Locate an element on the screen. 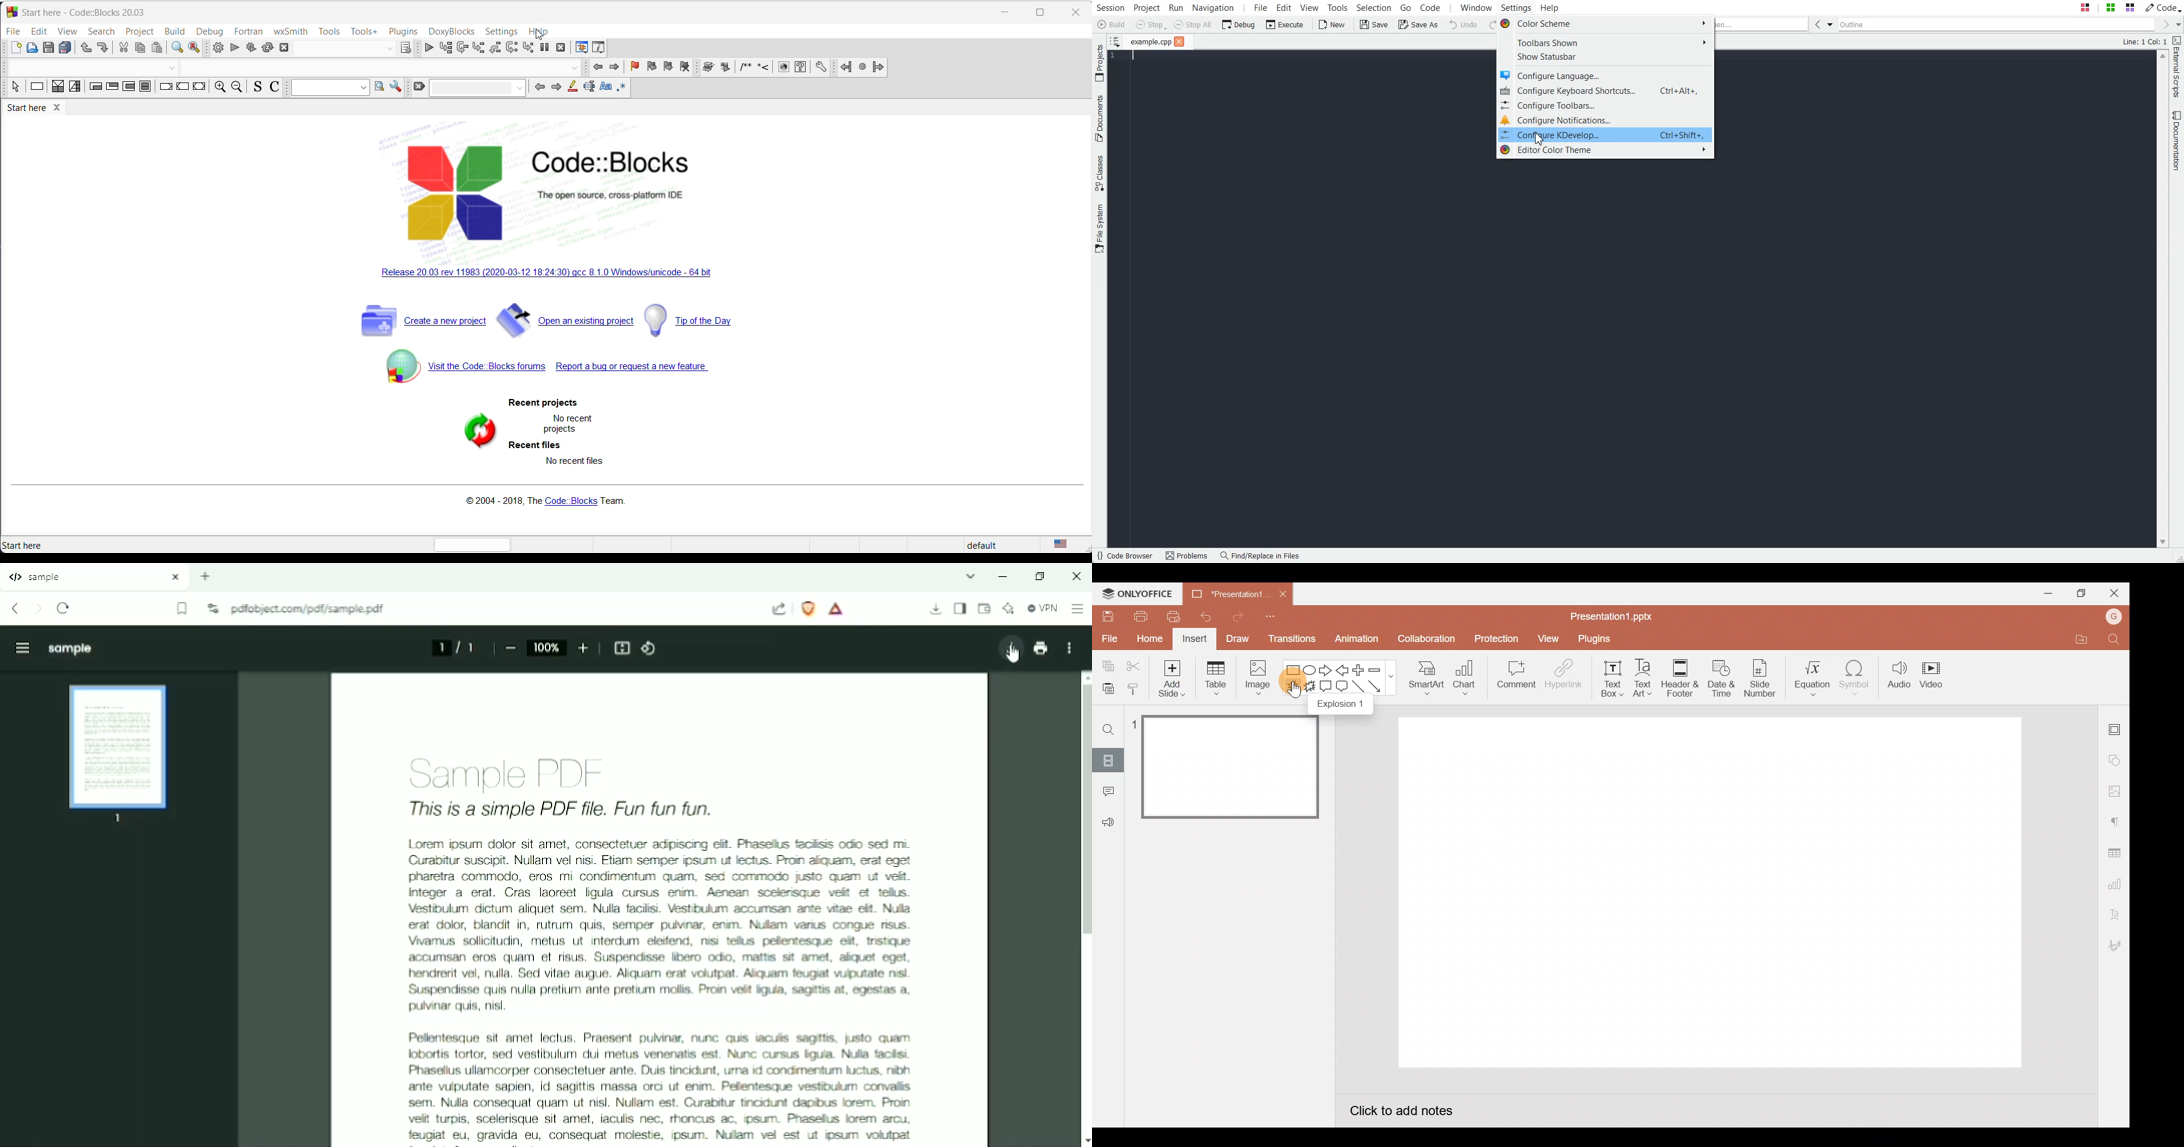 Image resolution: width=2184 pixels, height=1148 pixels. recent projects is located at coordinates (548, 404).